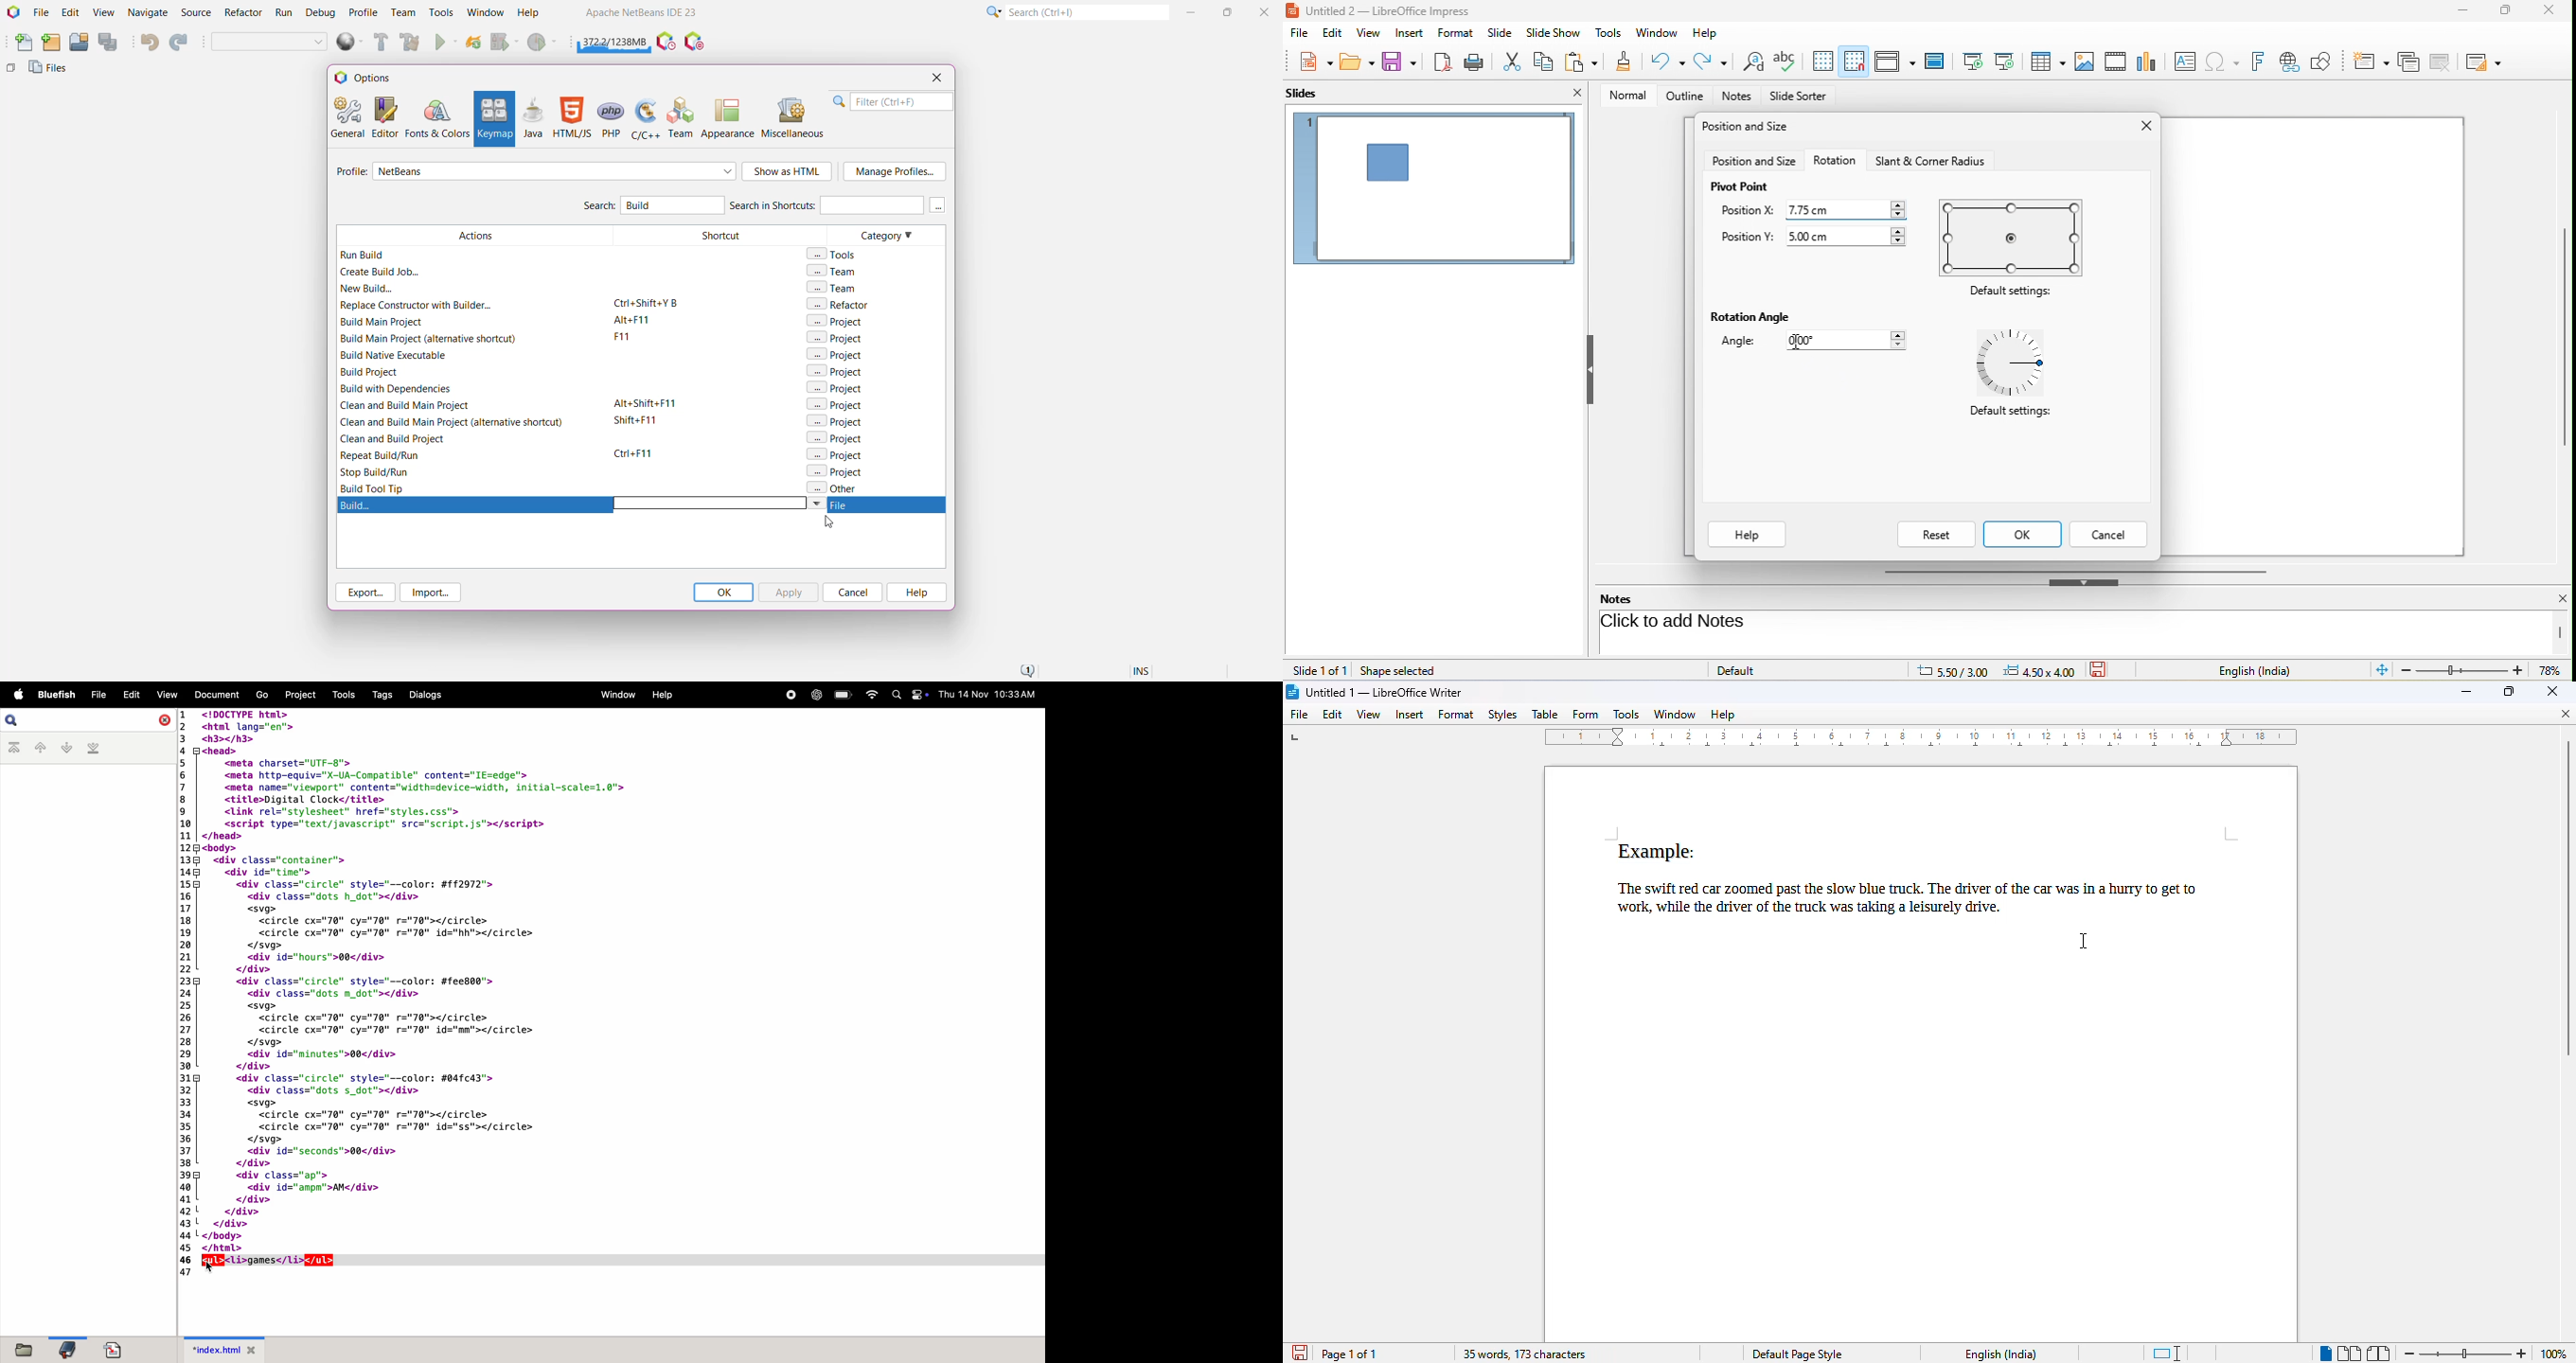  I want to click on export directly as pdf, so click(1444, 62).